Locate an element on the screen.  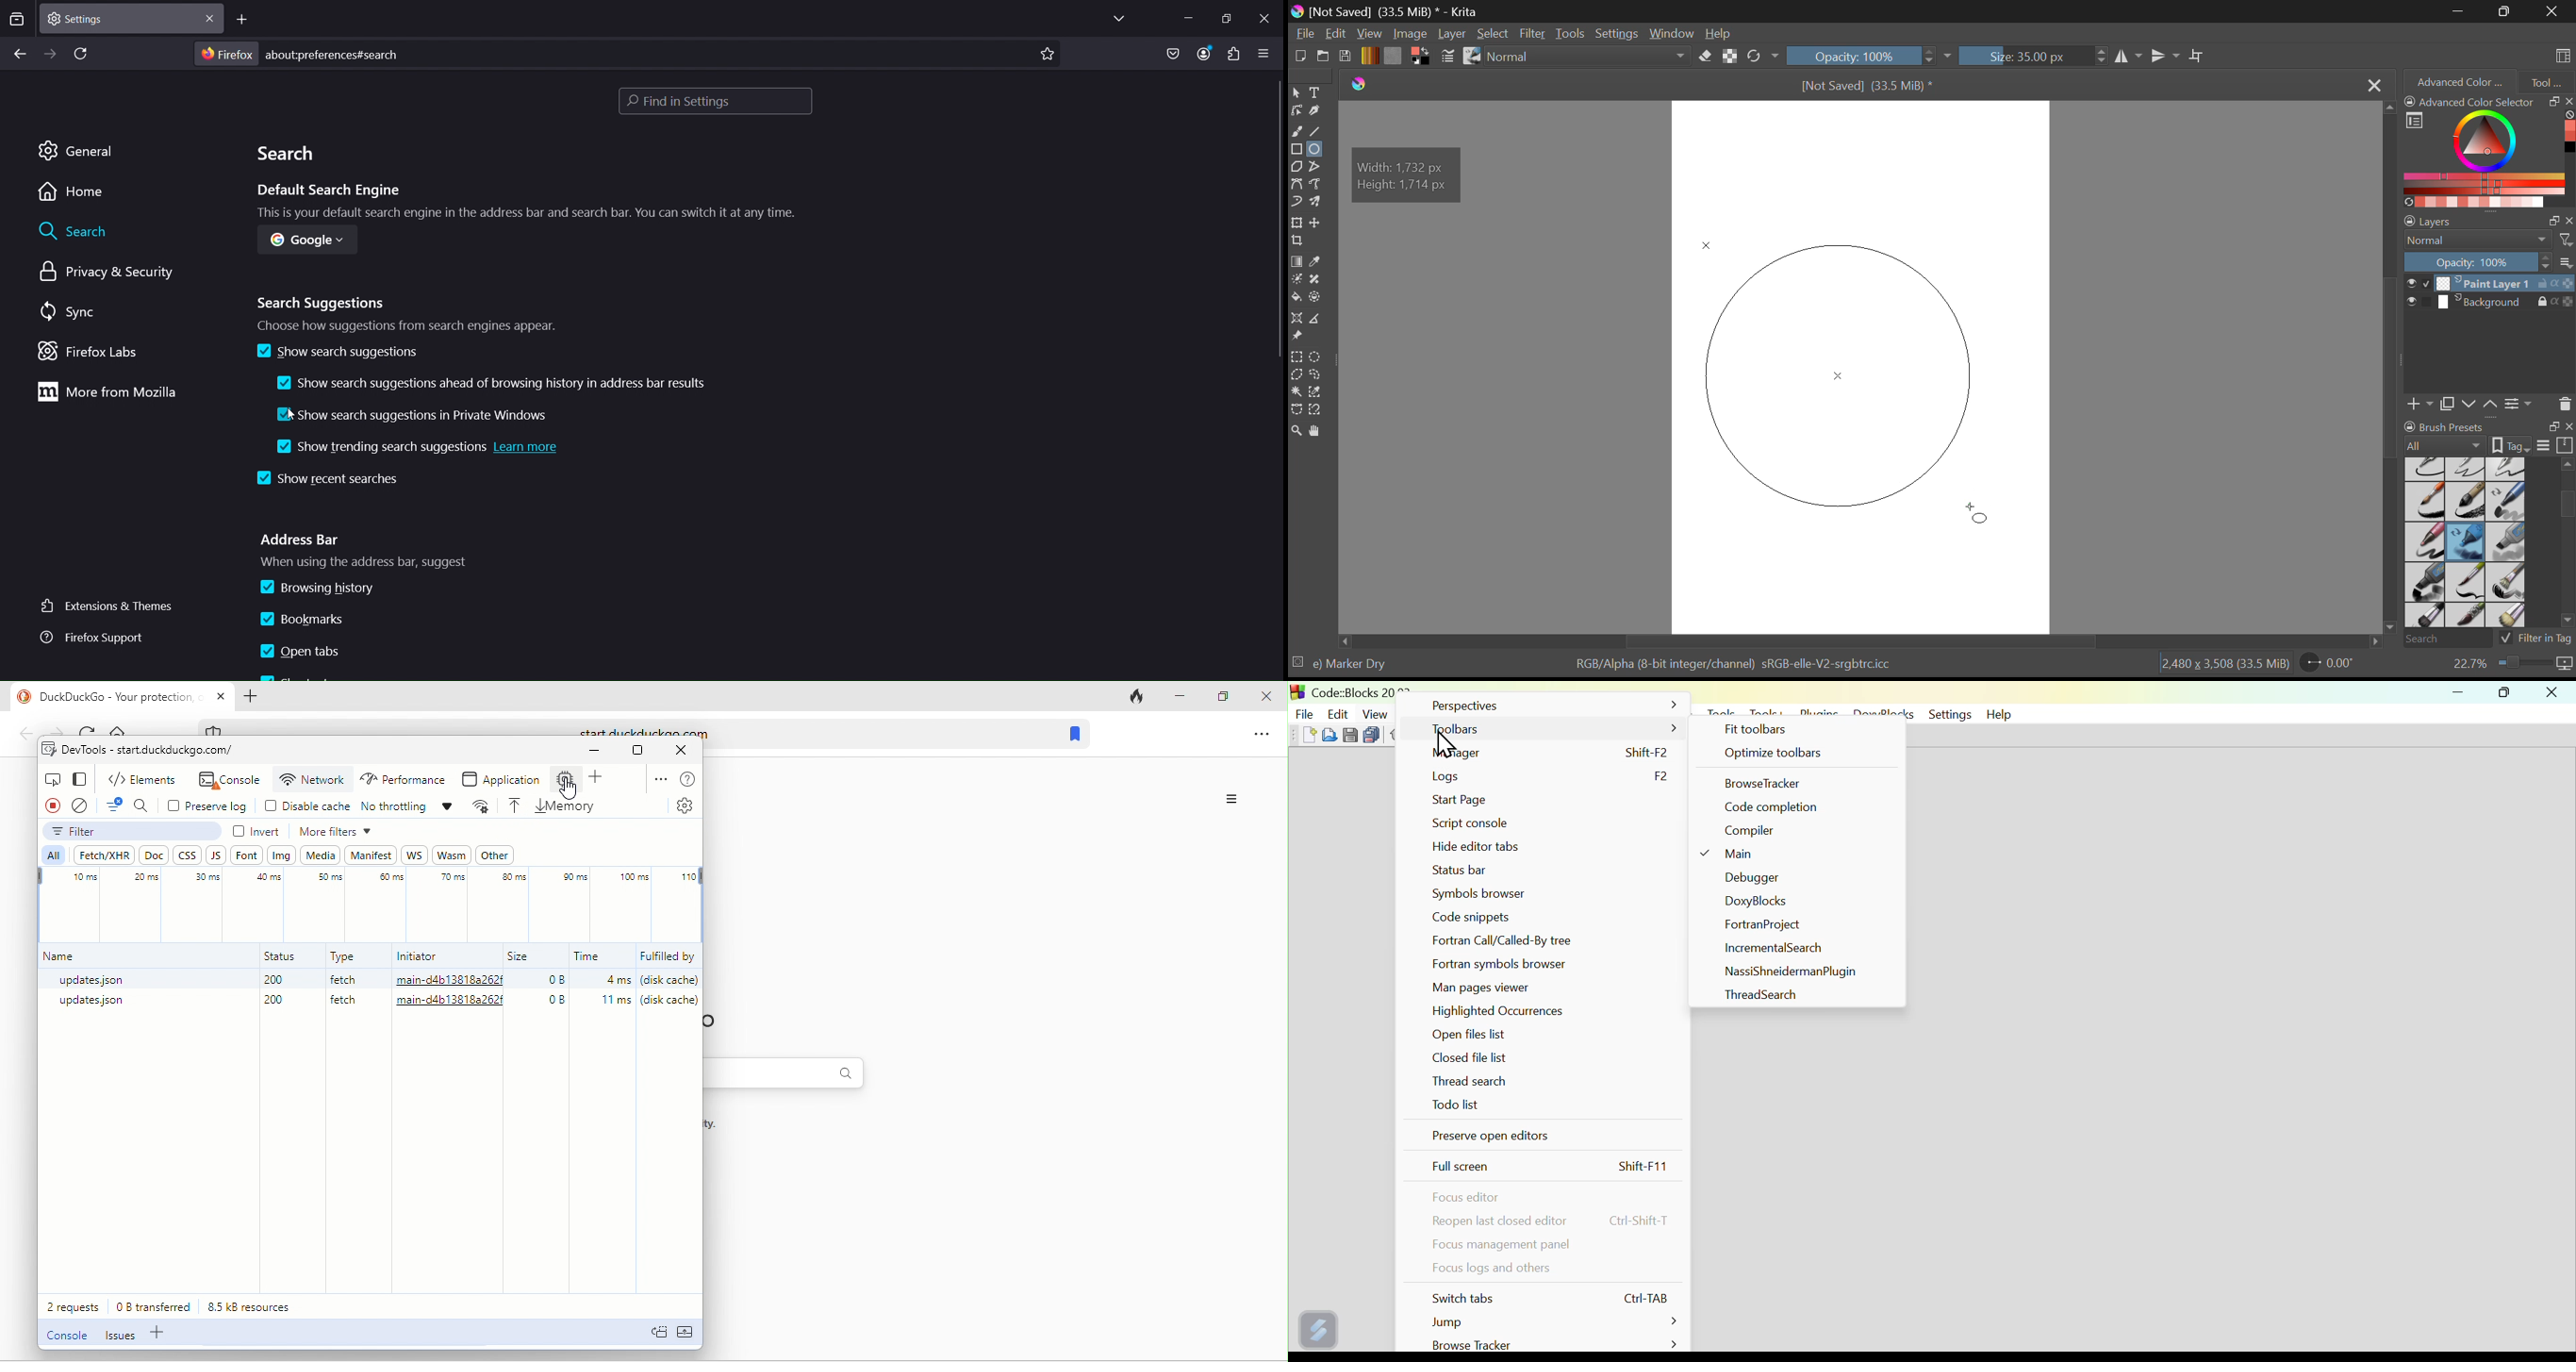
show search suggestions in private windows is located at coordinates (418, 413).